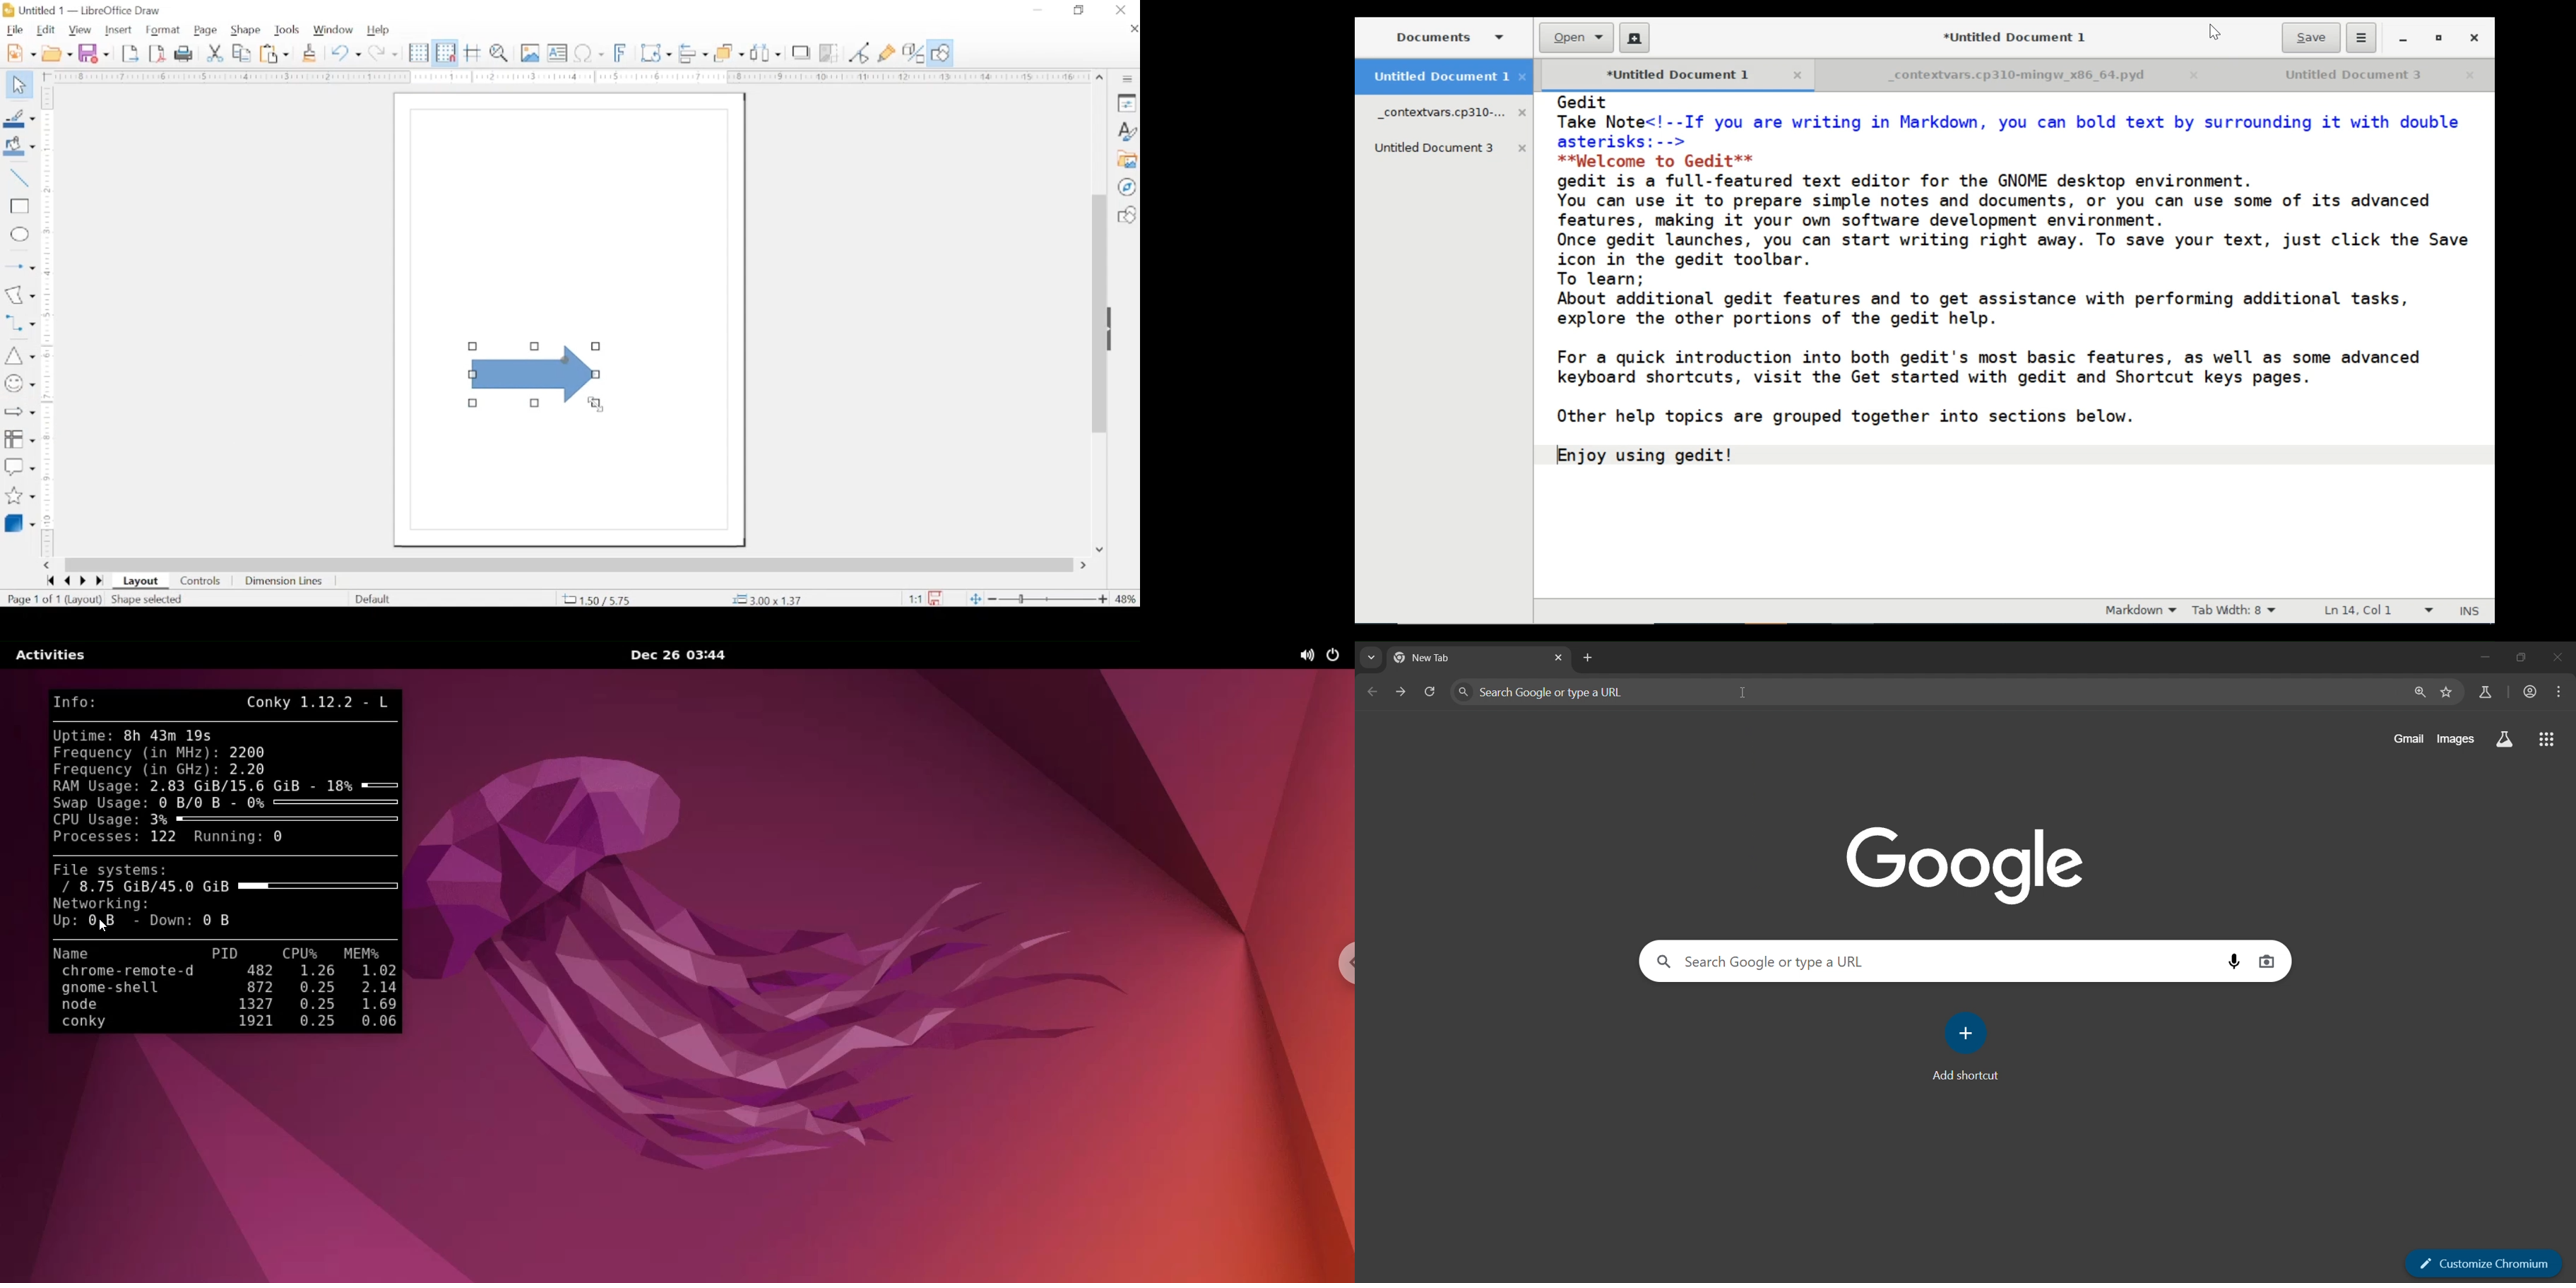 This screenshot has height=1288, width=2576. What do you see at coordinates (50, 254) in the screenshot?
I see `margin` at bounding box center [50, 254].